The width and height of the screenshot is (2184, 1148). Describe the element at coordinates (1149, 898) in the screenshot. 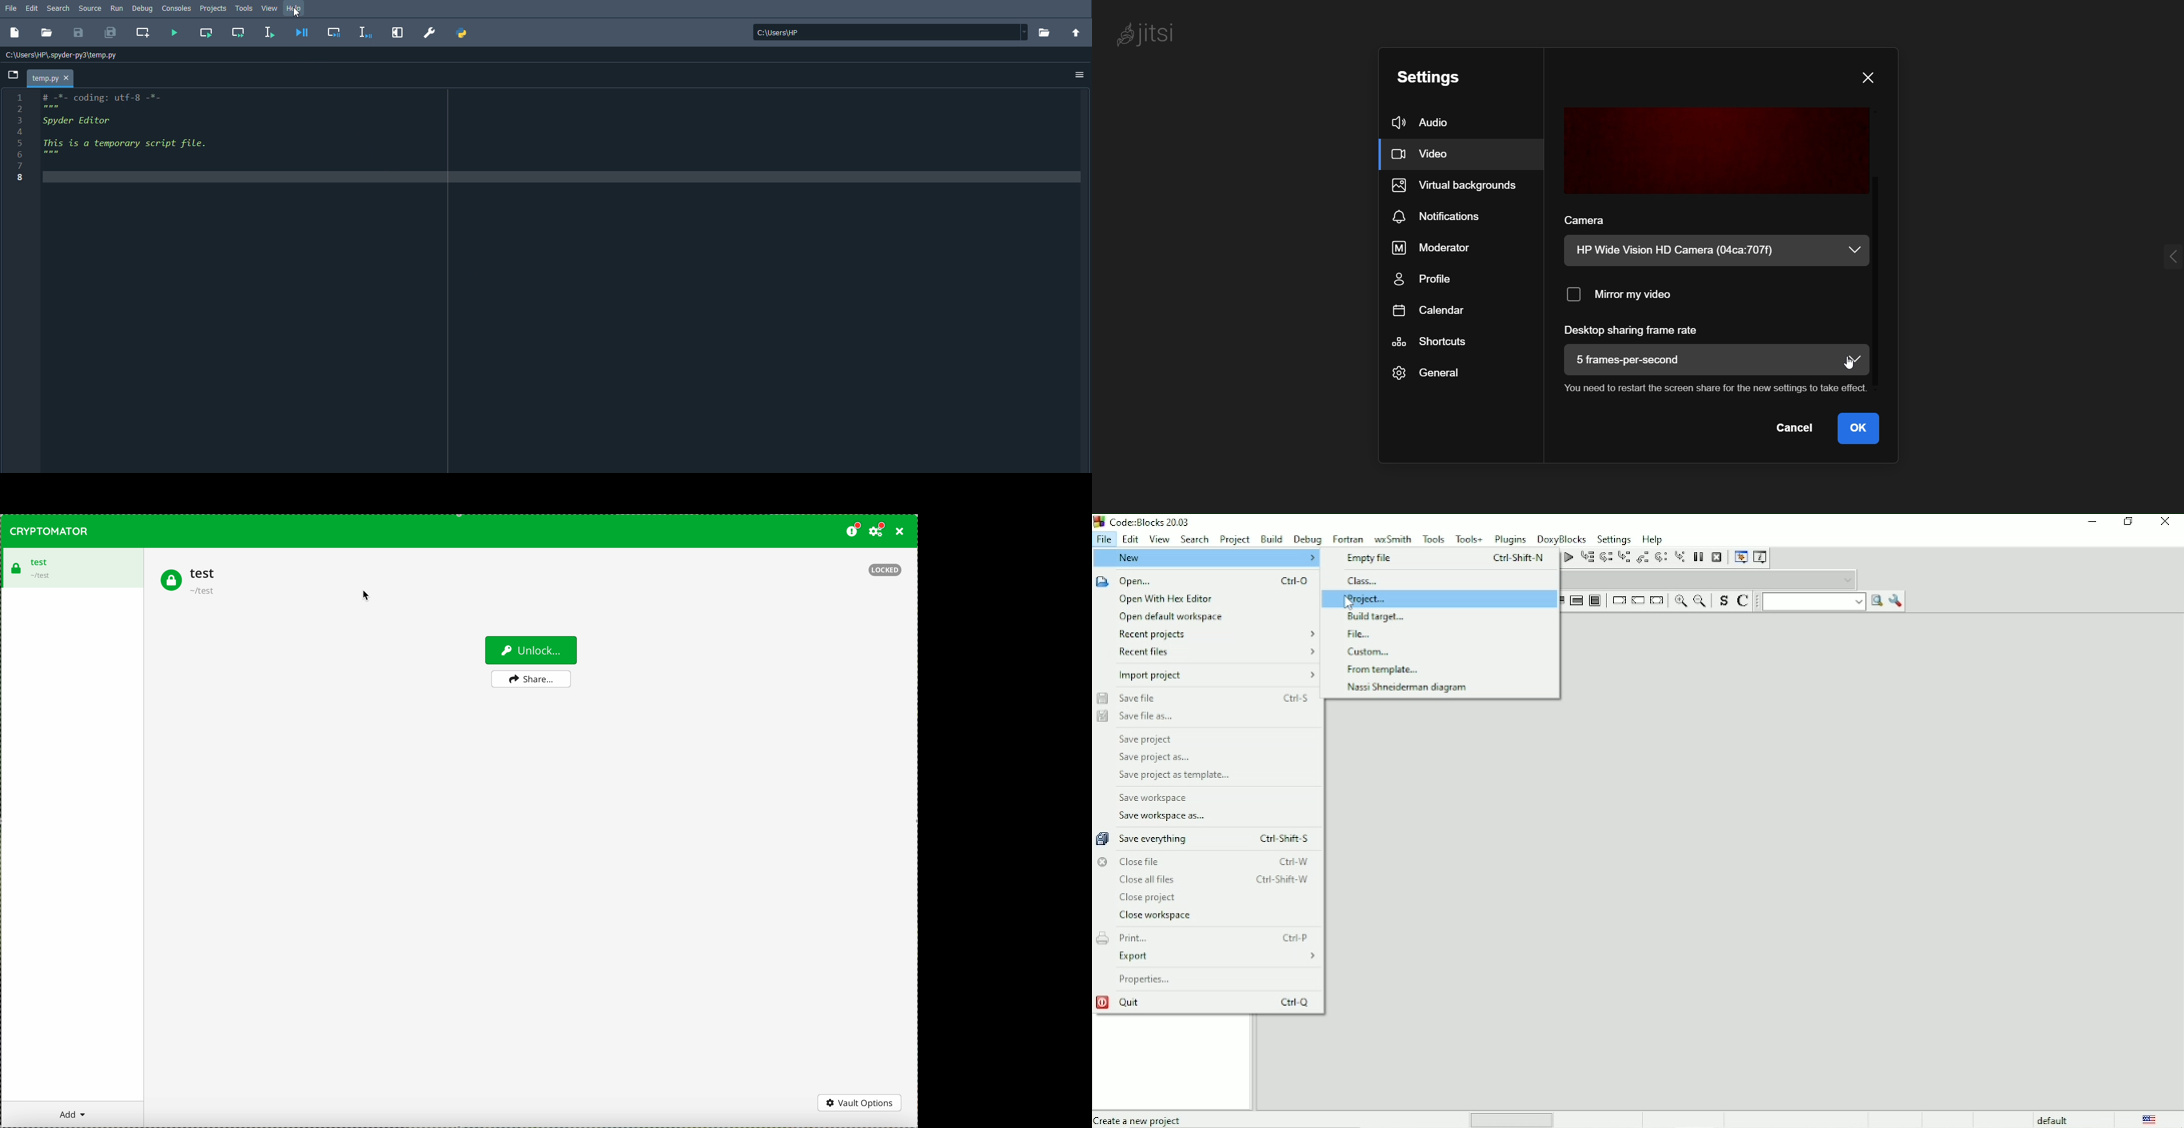

I see `Close project` at that location.